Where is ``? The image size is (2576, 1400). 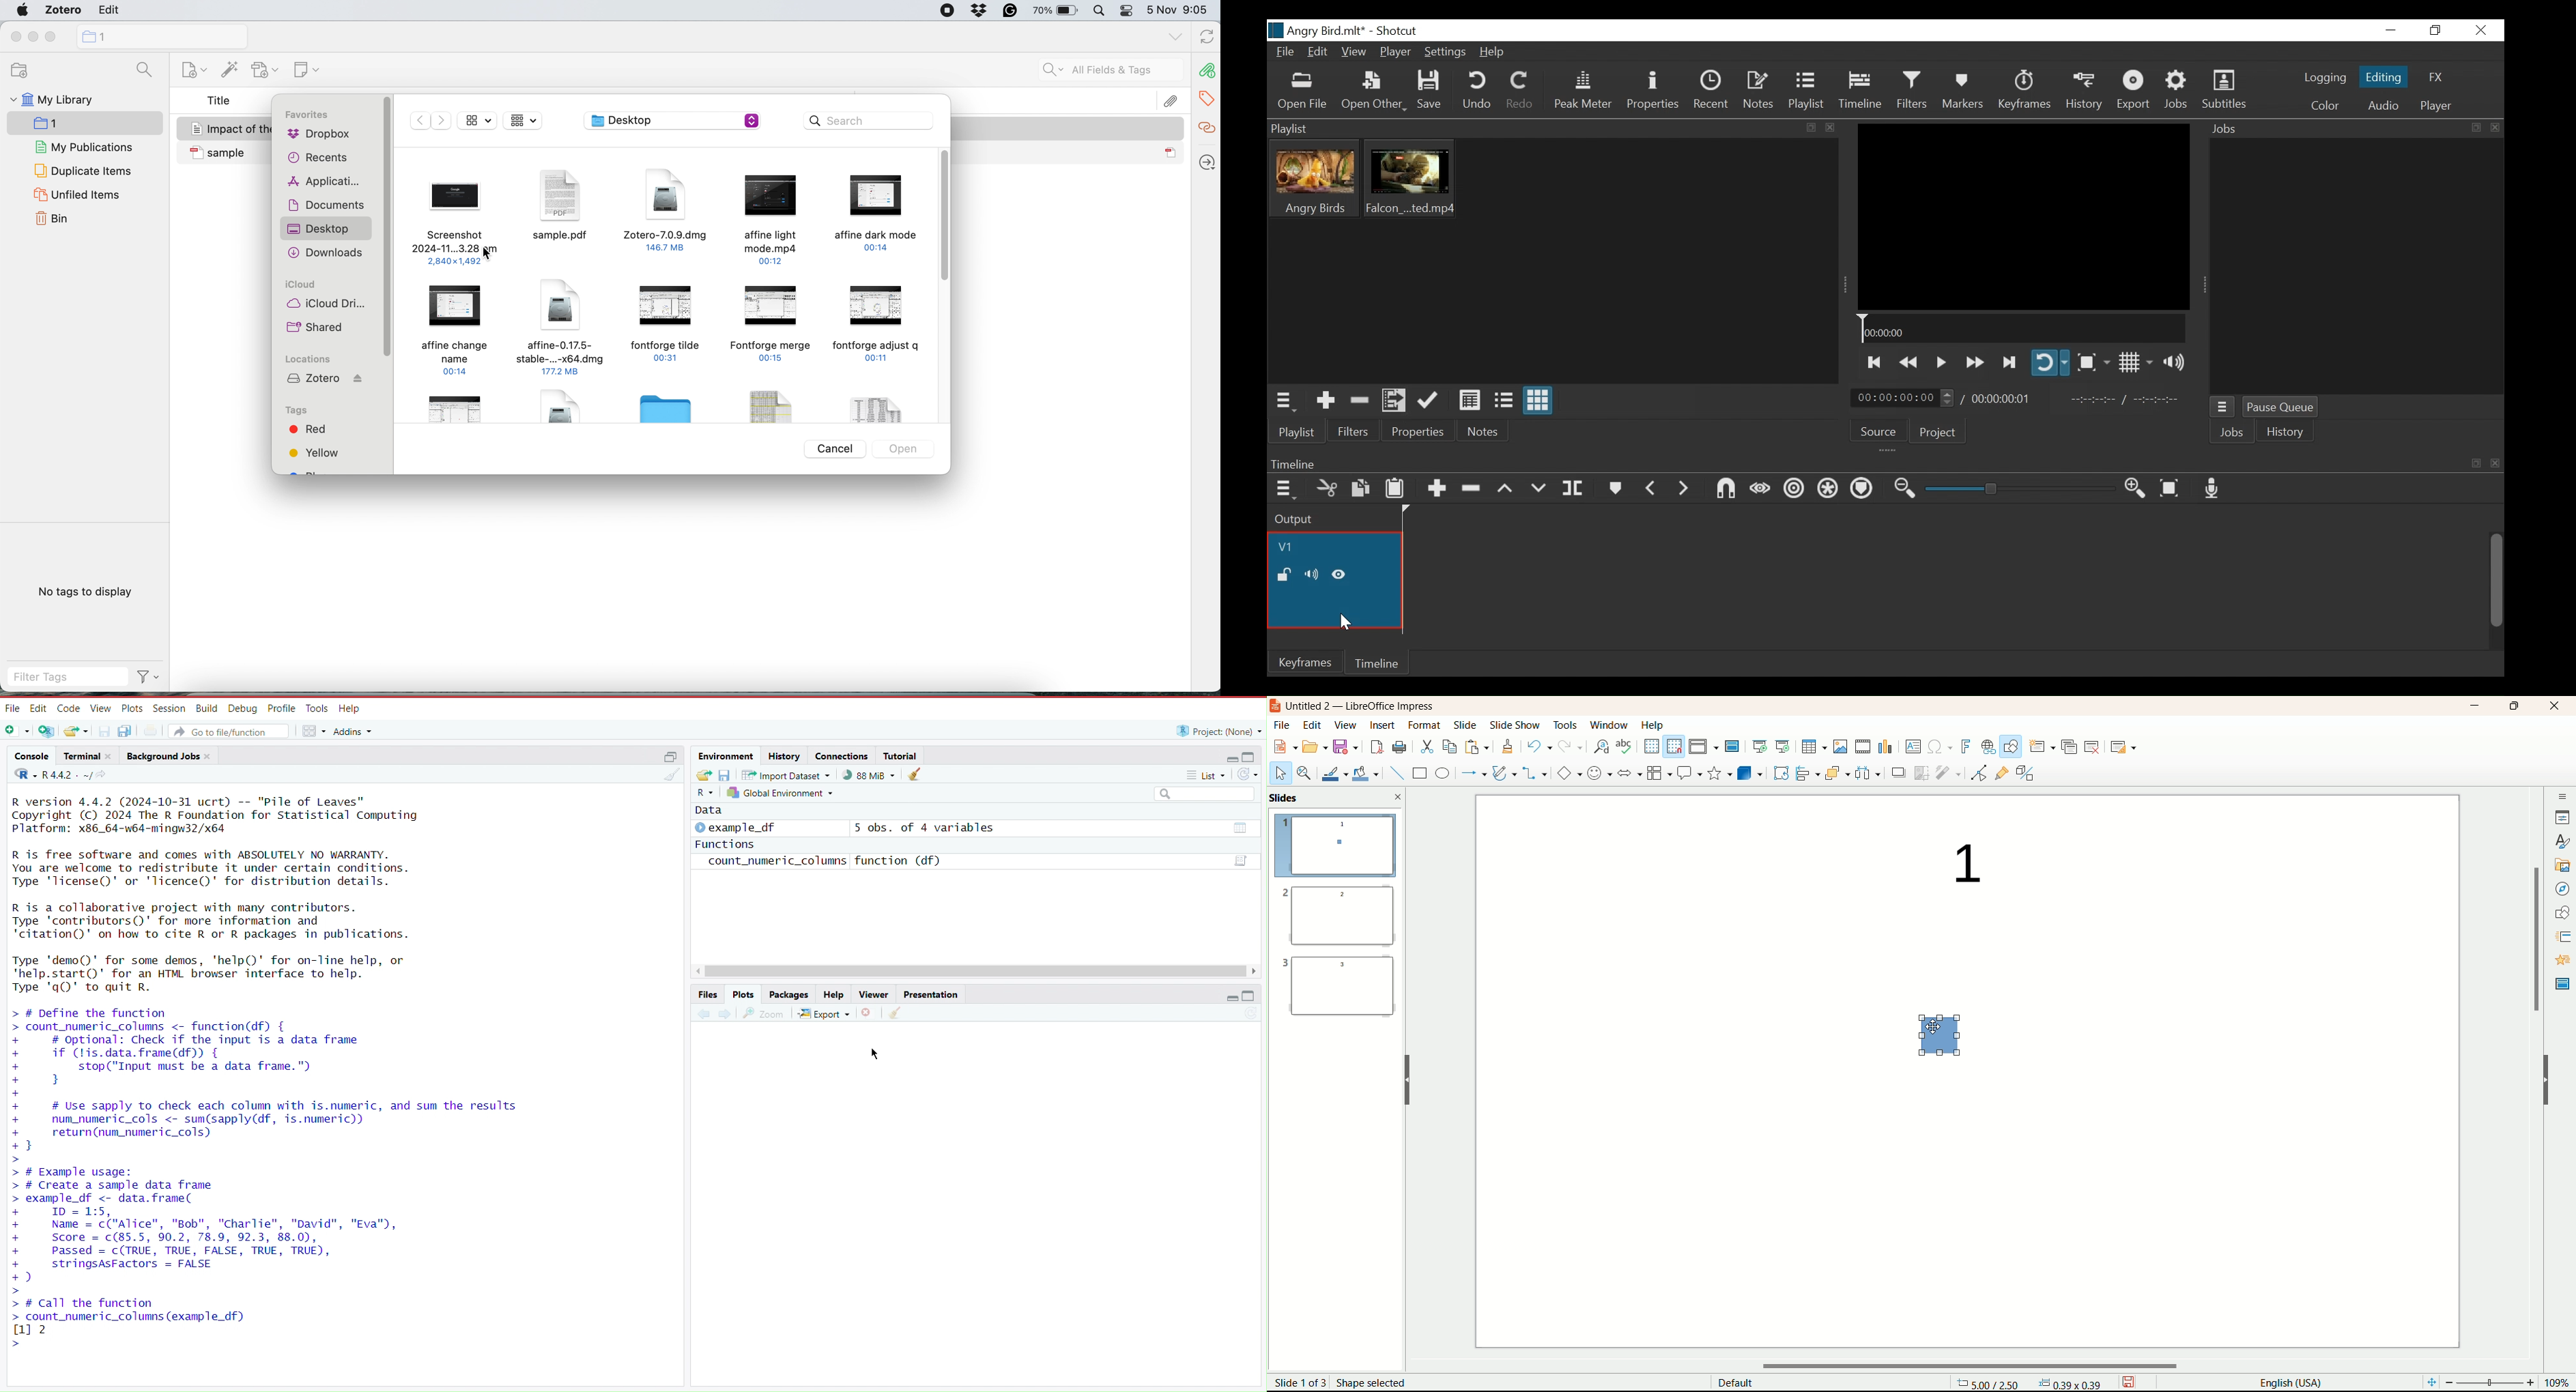  is located at coordinates (1962, 92).